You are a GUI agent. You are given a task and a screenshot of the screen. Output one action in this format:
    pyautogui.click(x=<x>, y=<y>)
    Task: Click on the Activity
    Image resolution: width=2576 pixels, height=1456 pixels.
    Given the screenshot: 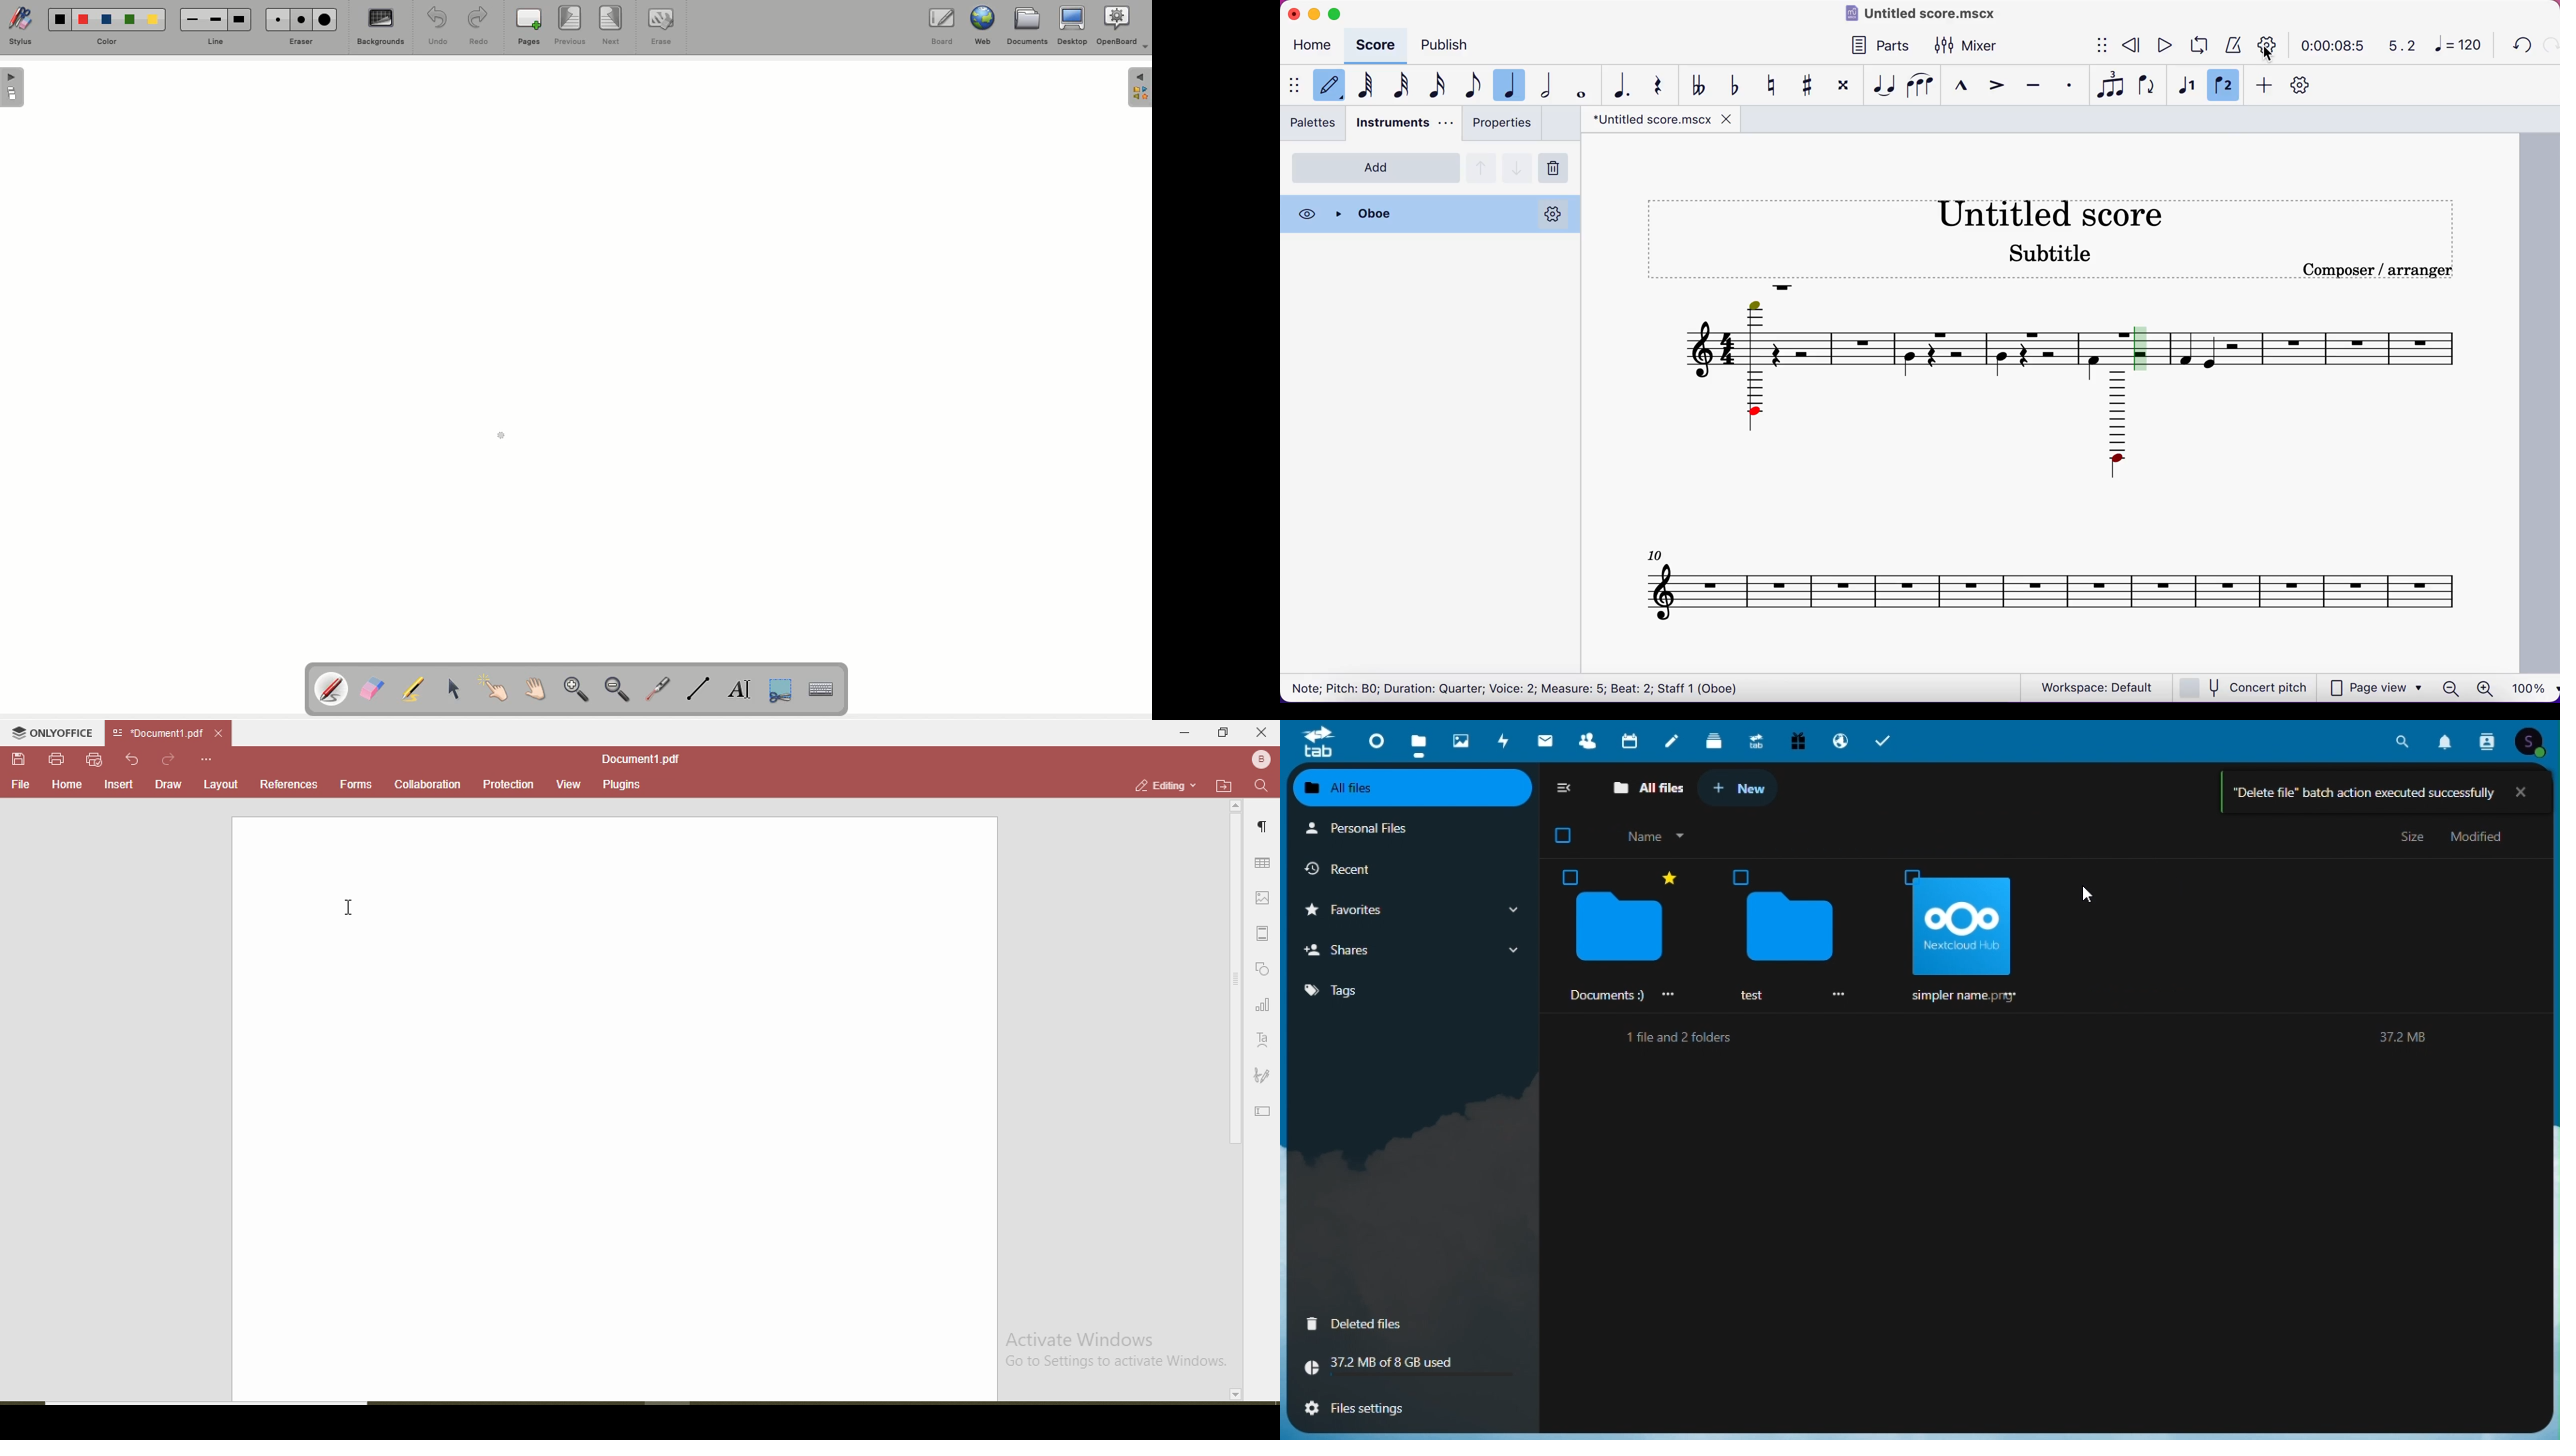 What is the action you would take?
    pyautogui.click(x=1507, y=741)
    